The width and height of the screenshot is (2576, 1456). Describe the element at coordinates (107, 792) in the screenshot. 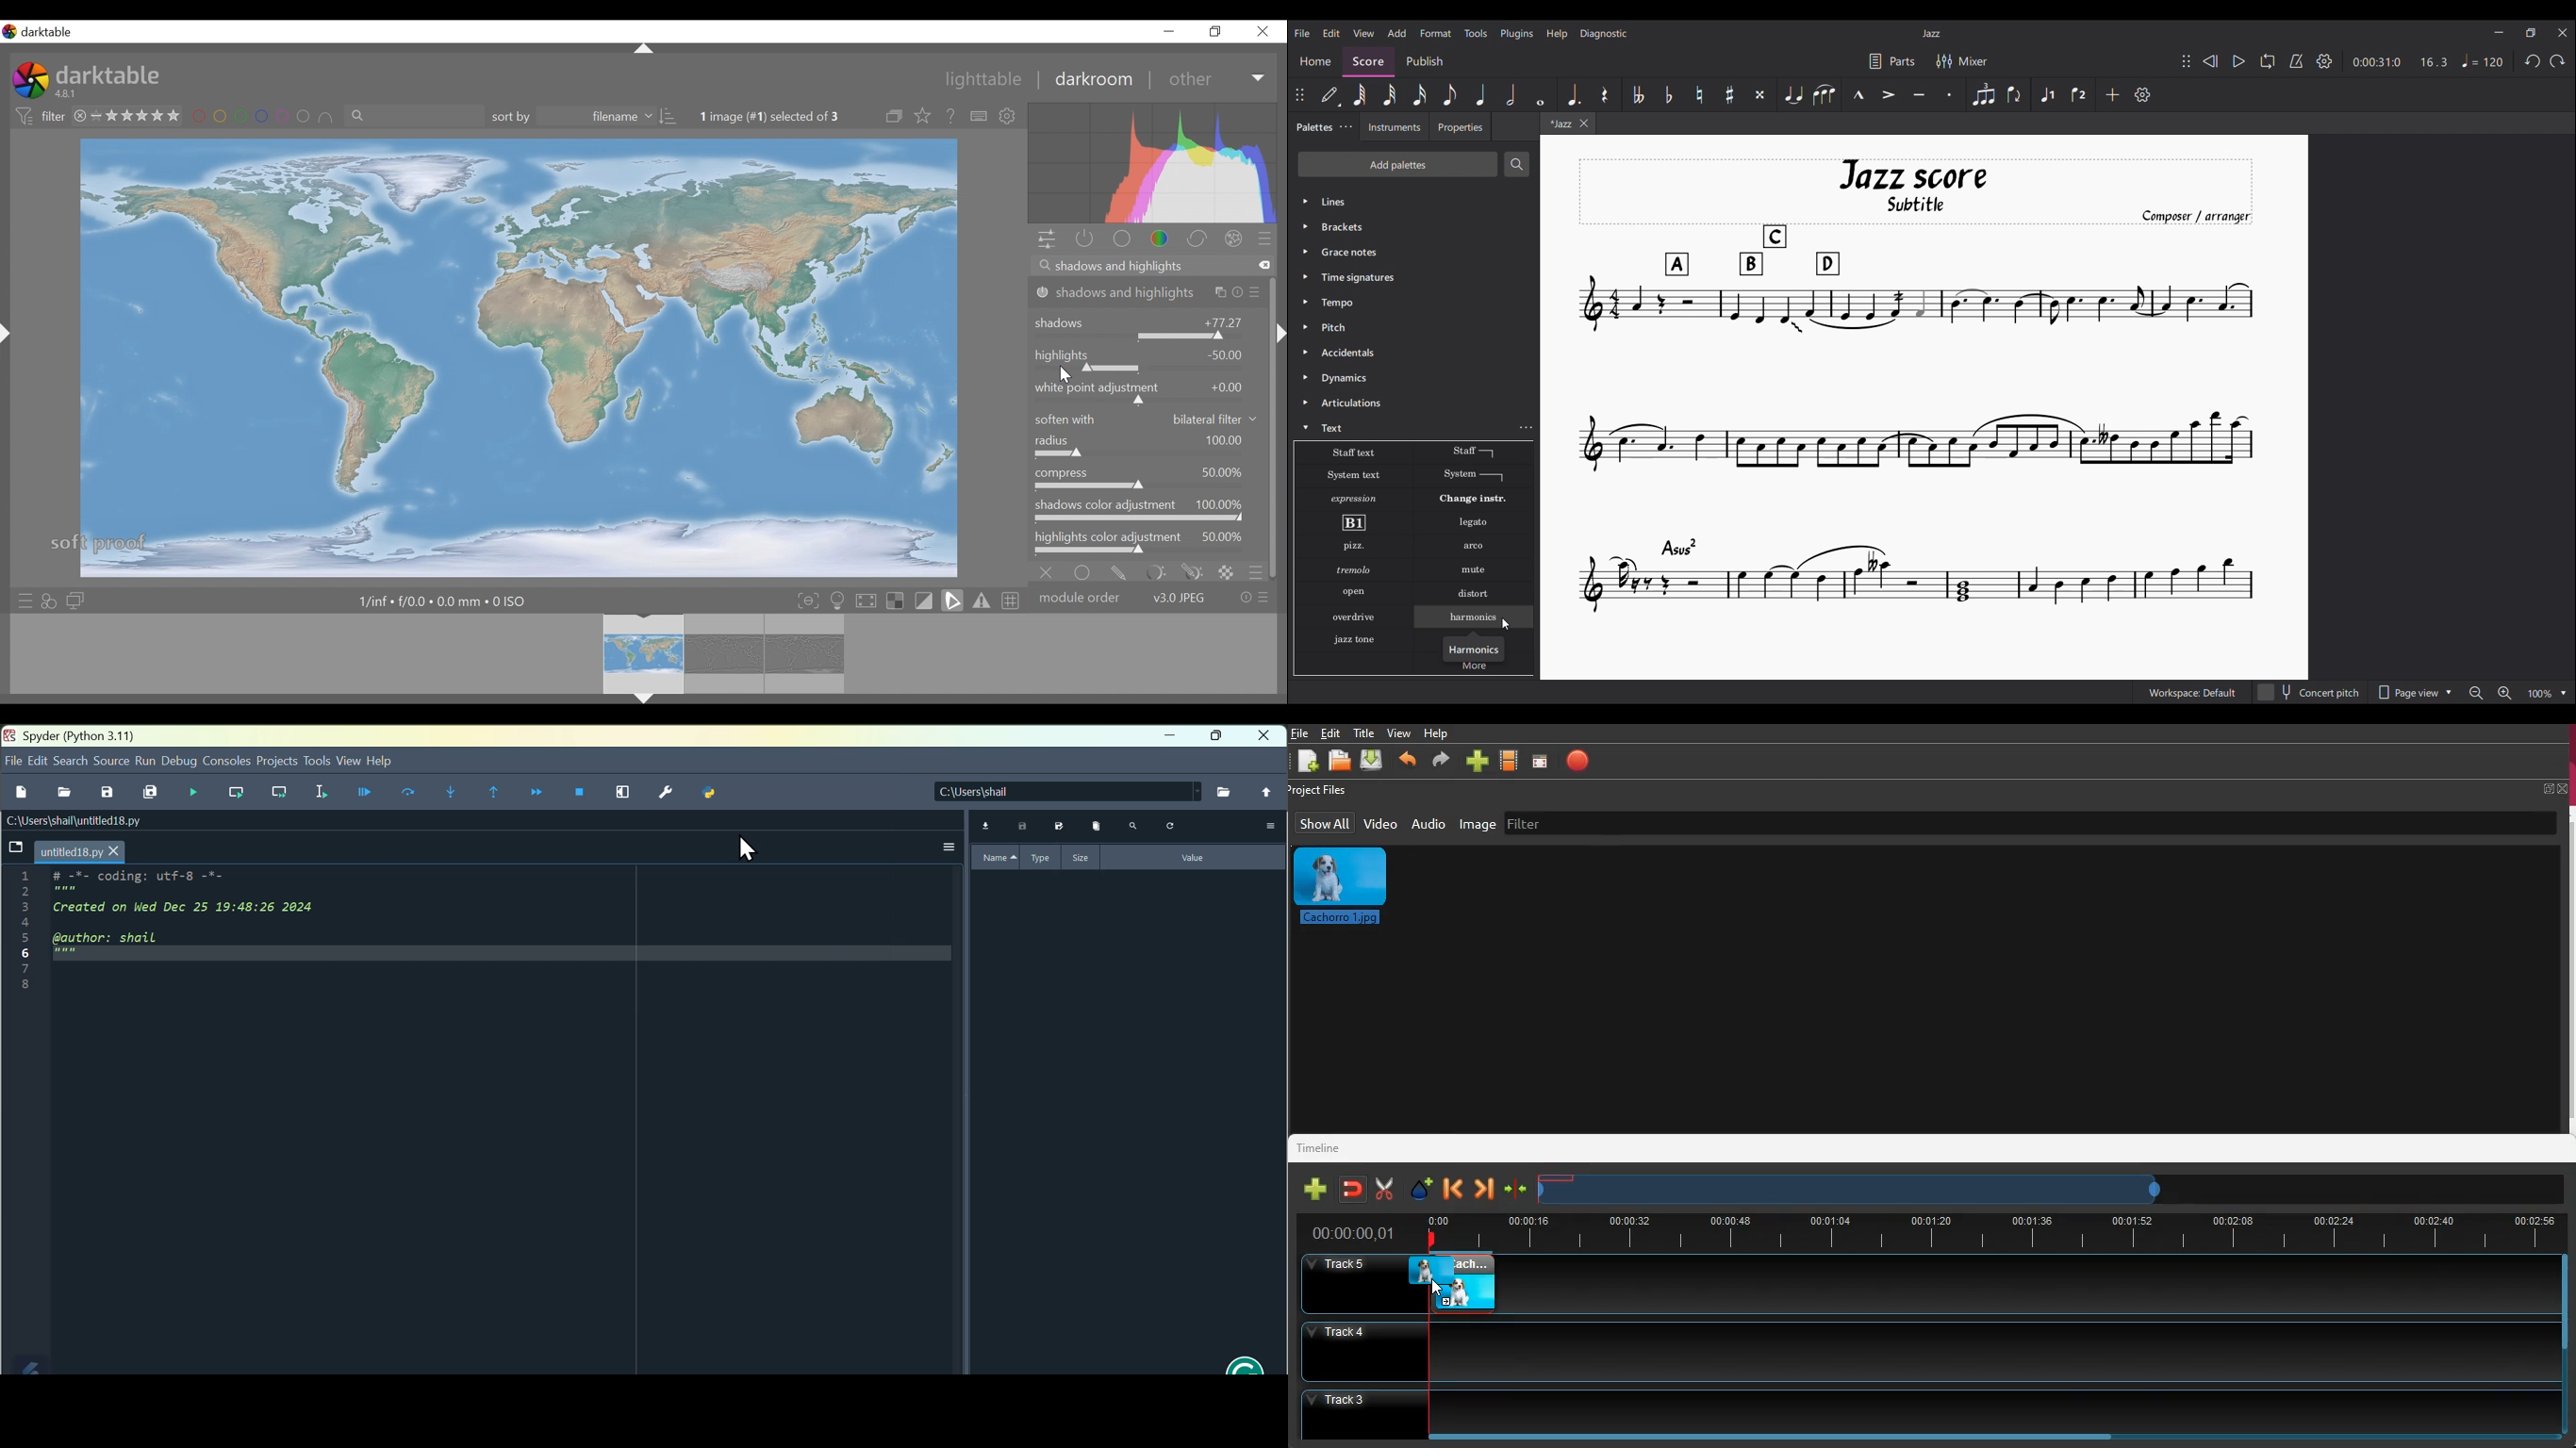

I see `Save file` at that location.